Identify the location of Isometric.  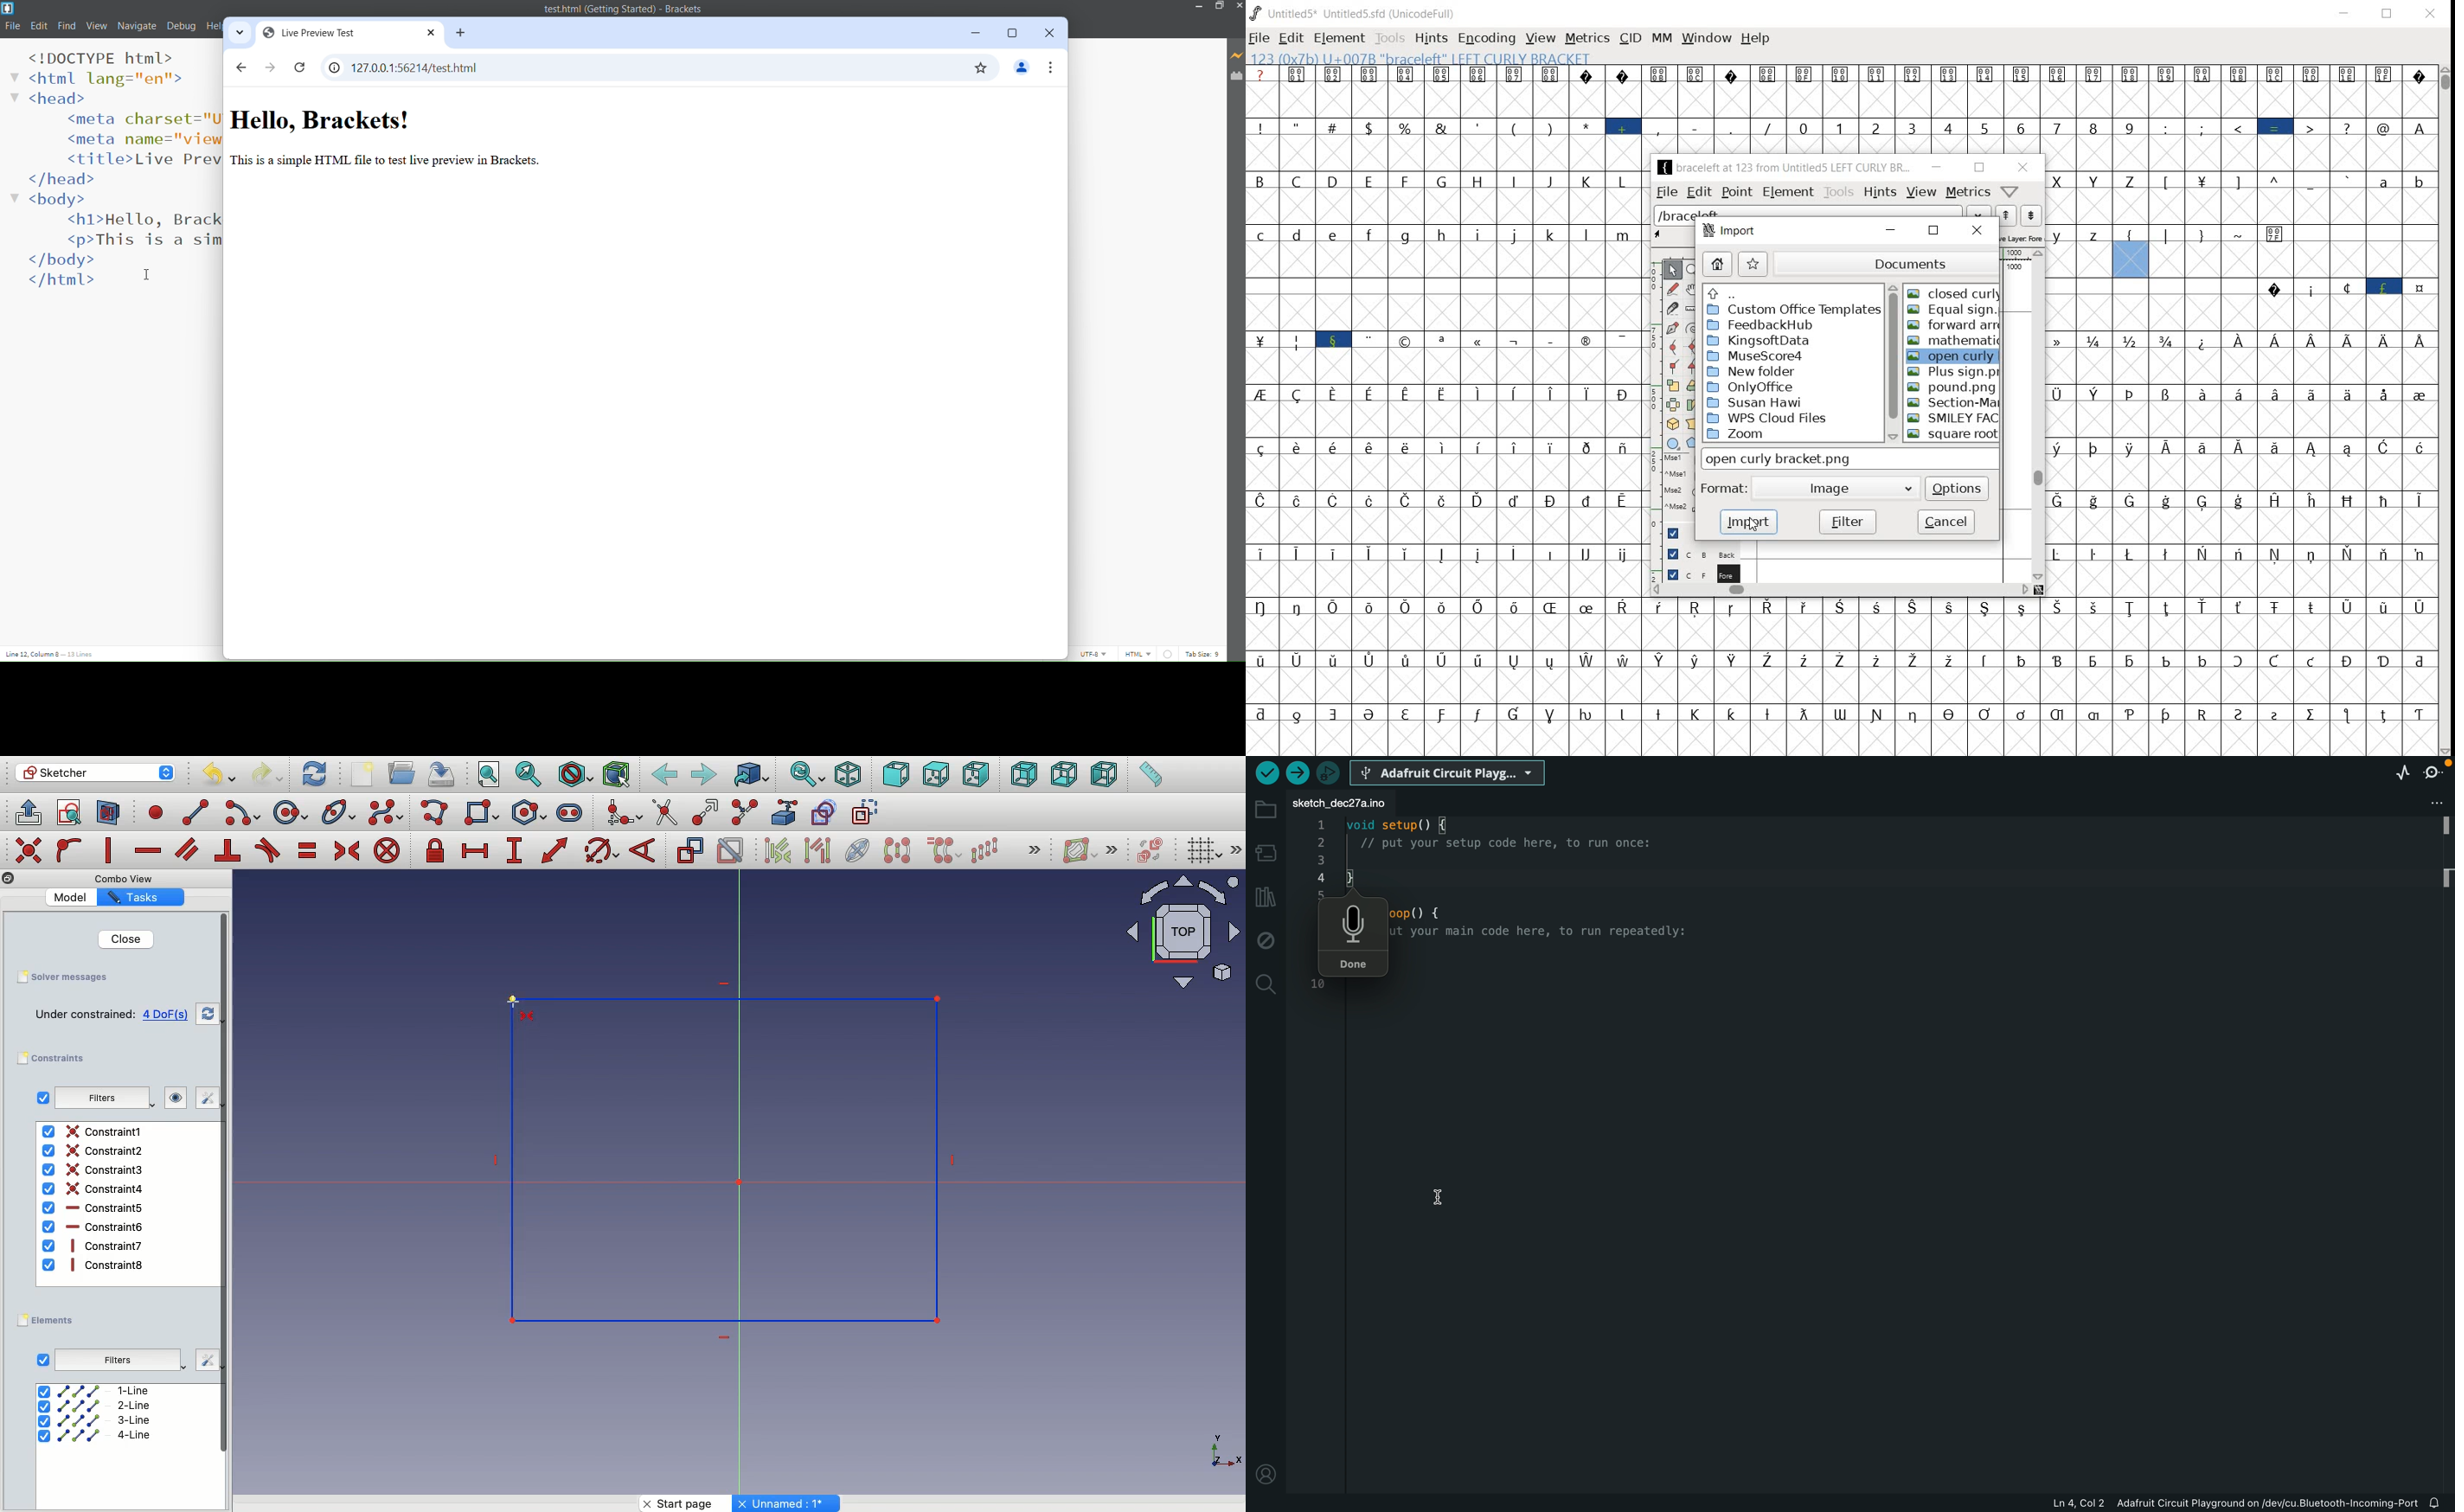
(847, 776).